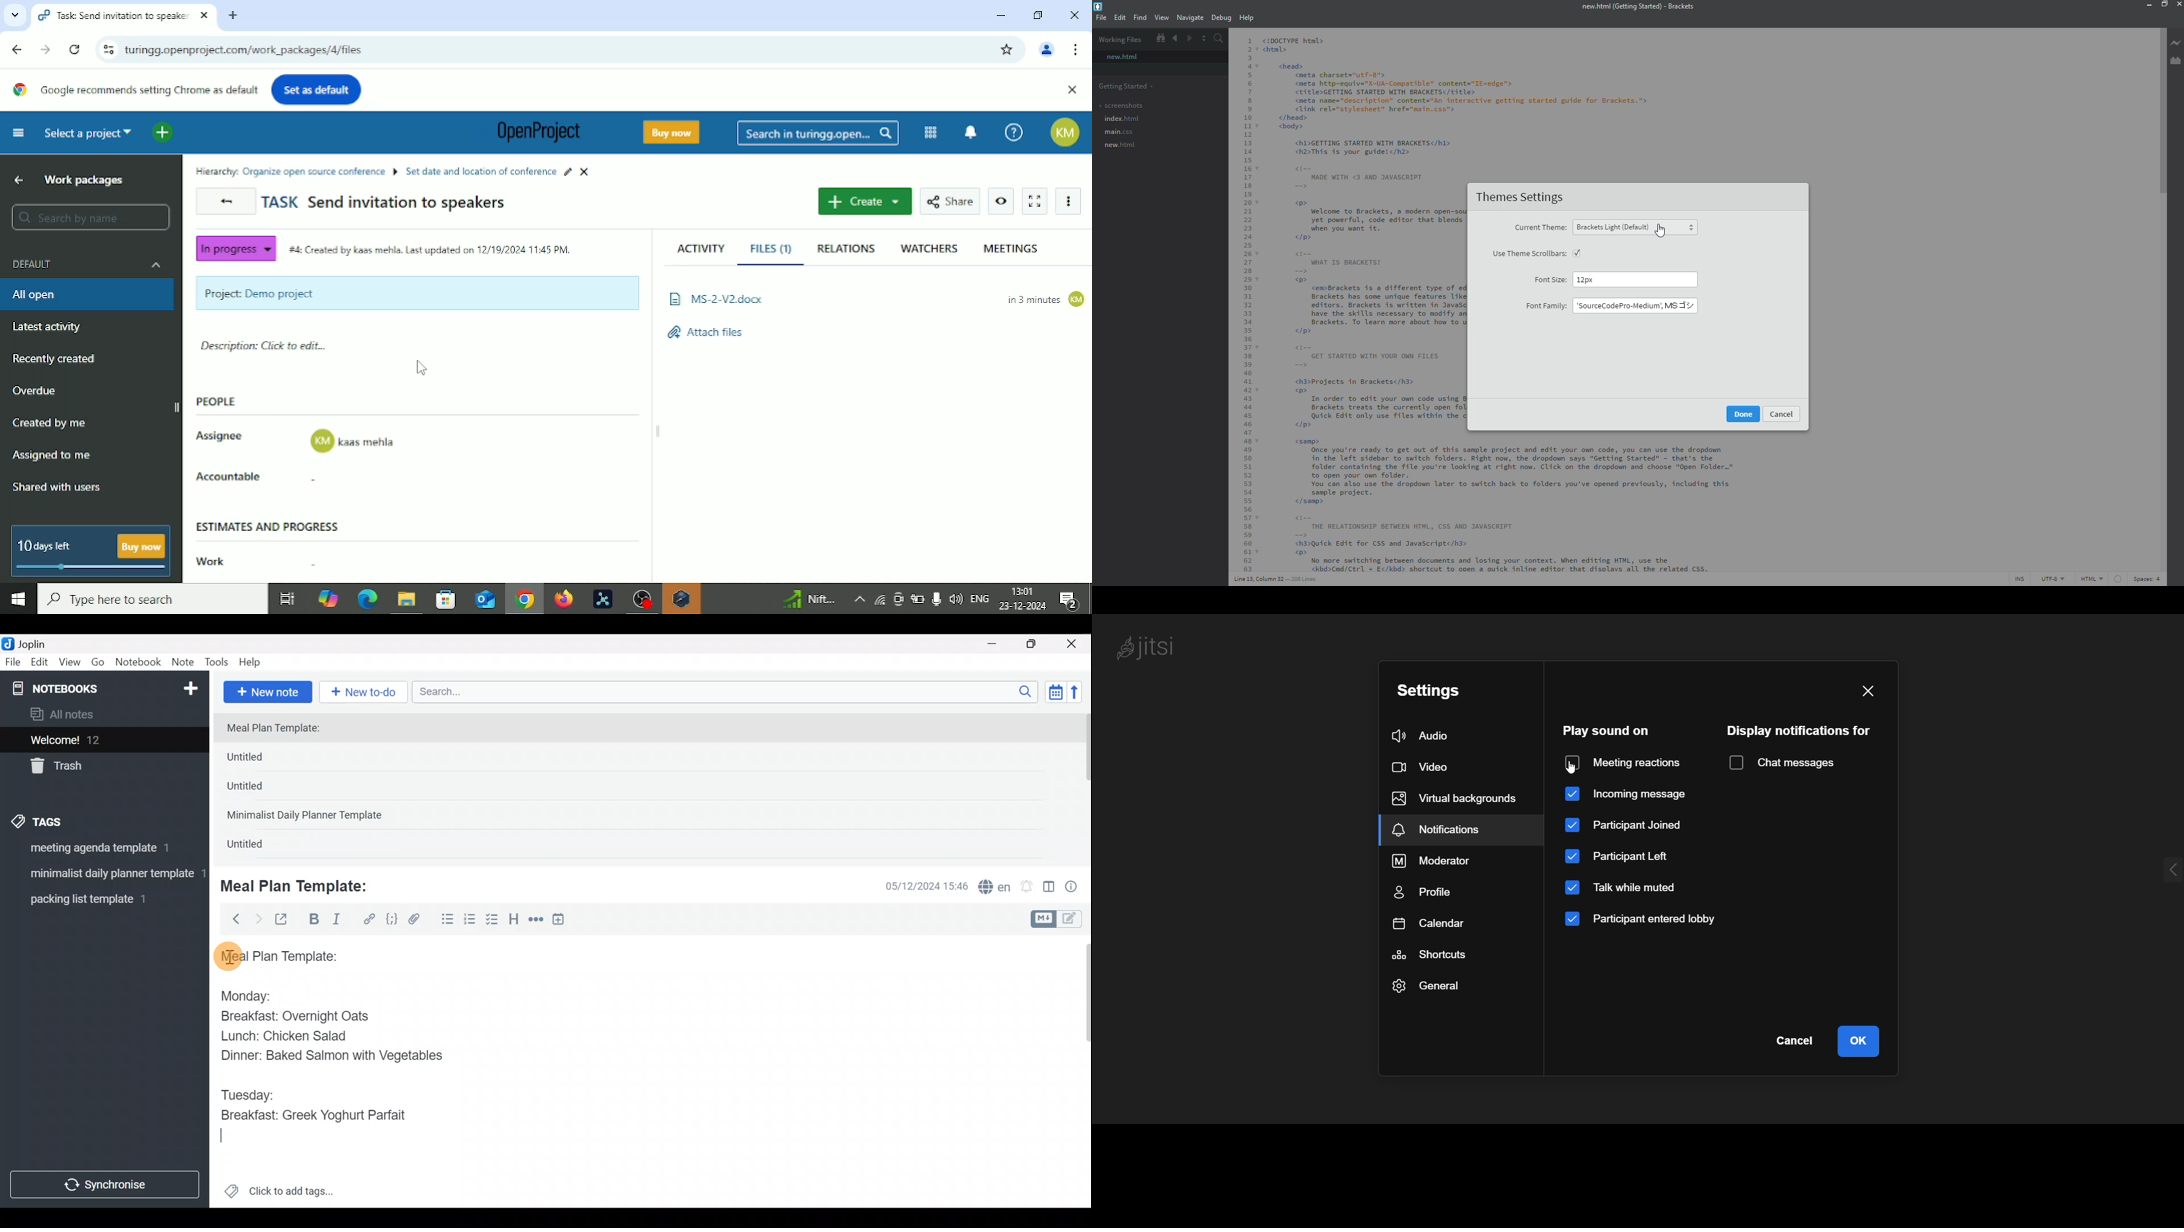 The width and height of the screenshot is (2184, 1232). I want to click on Breakfast: Overnight Oats, so click(293, 1018).